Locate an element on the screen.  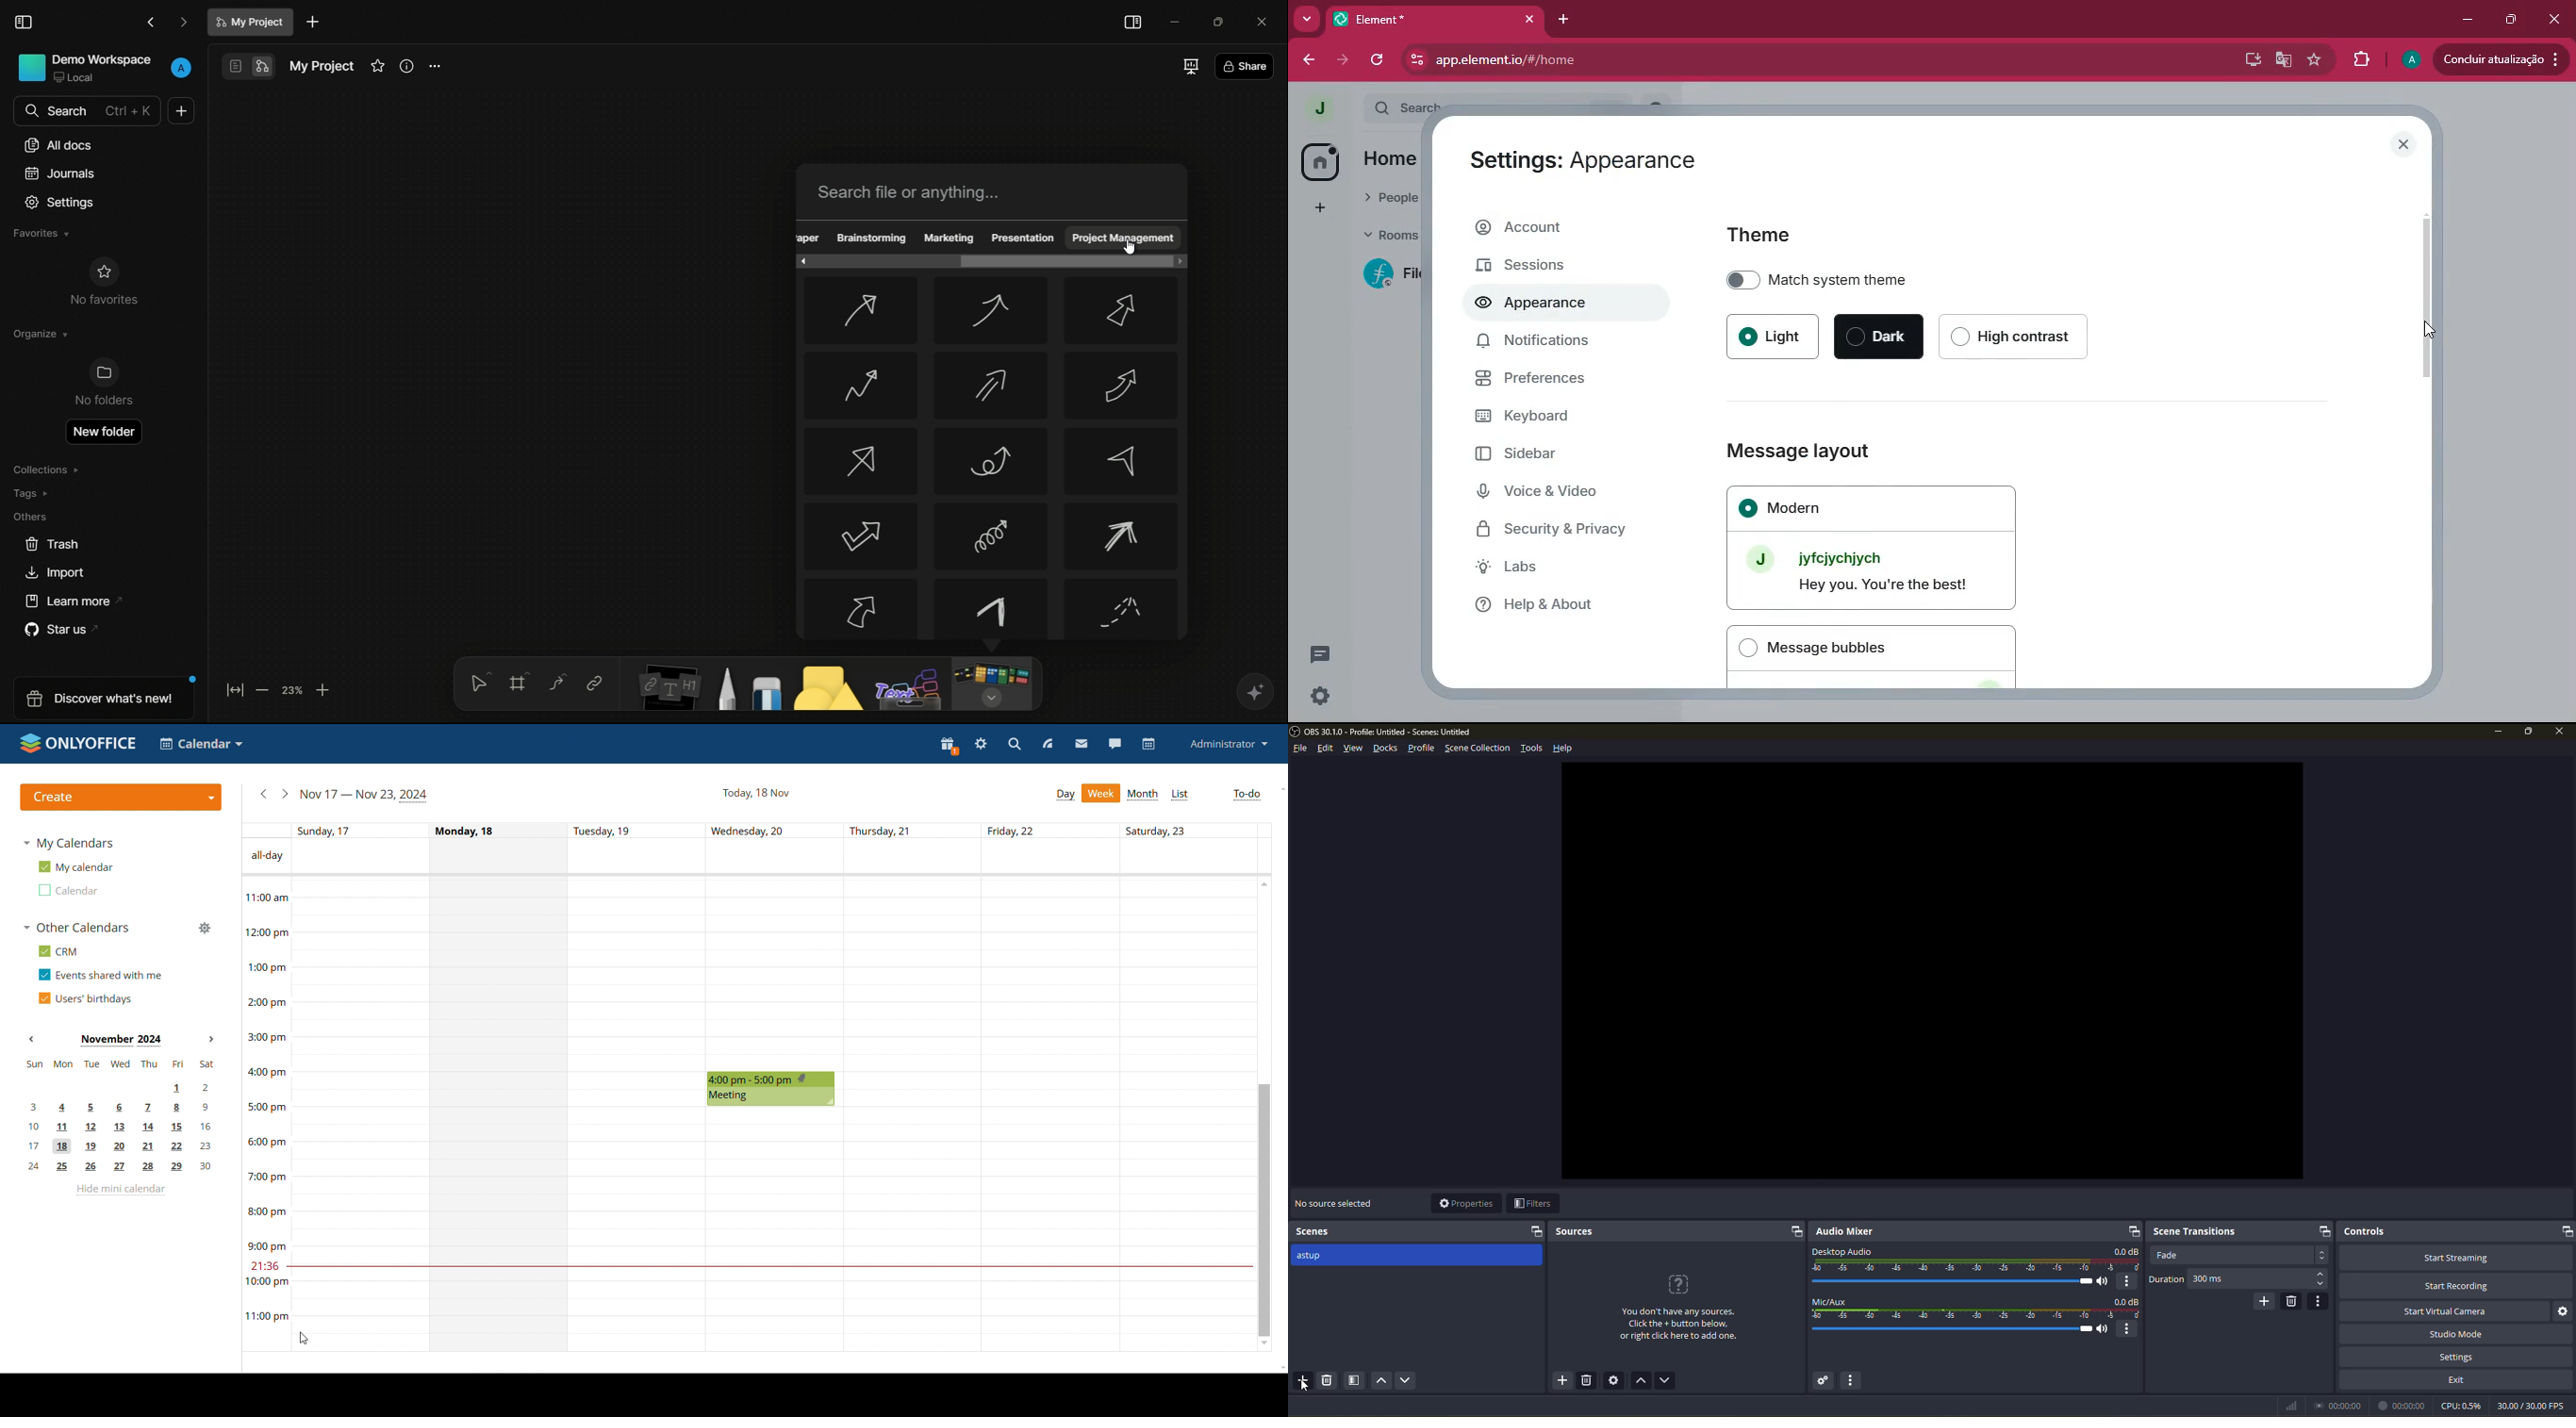
keyboard is located at coordinates (1555, 418).